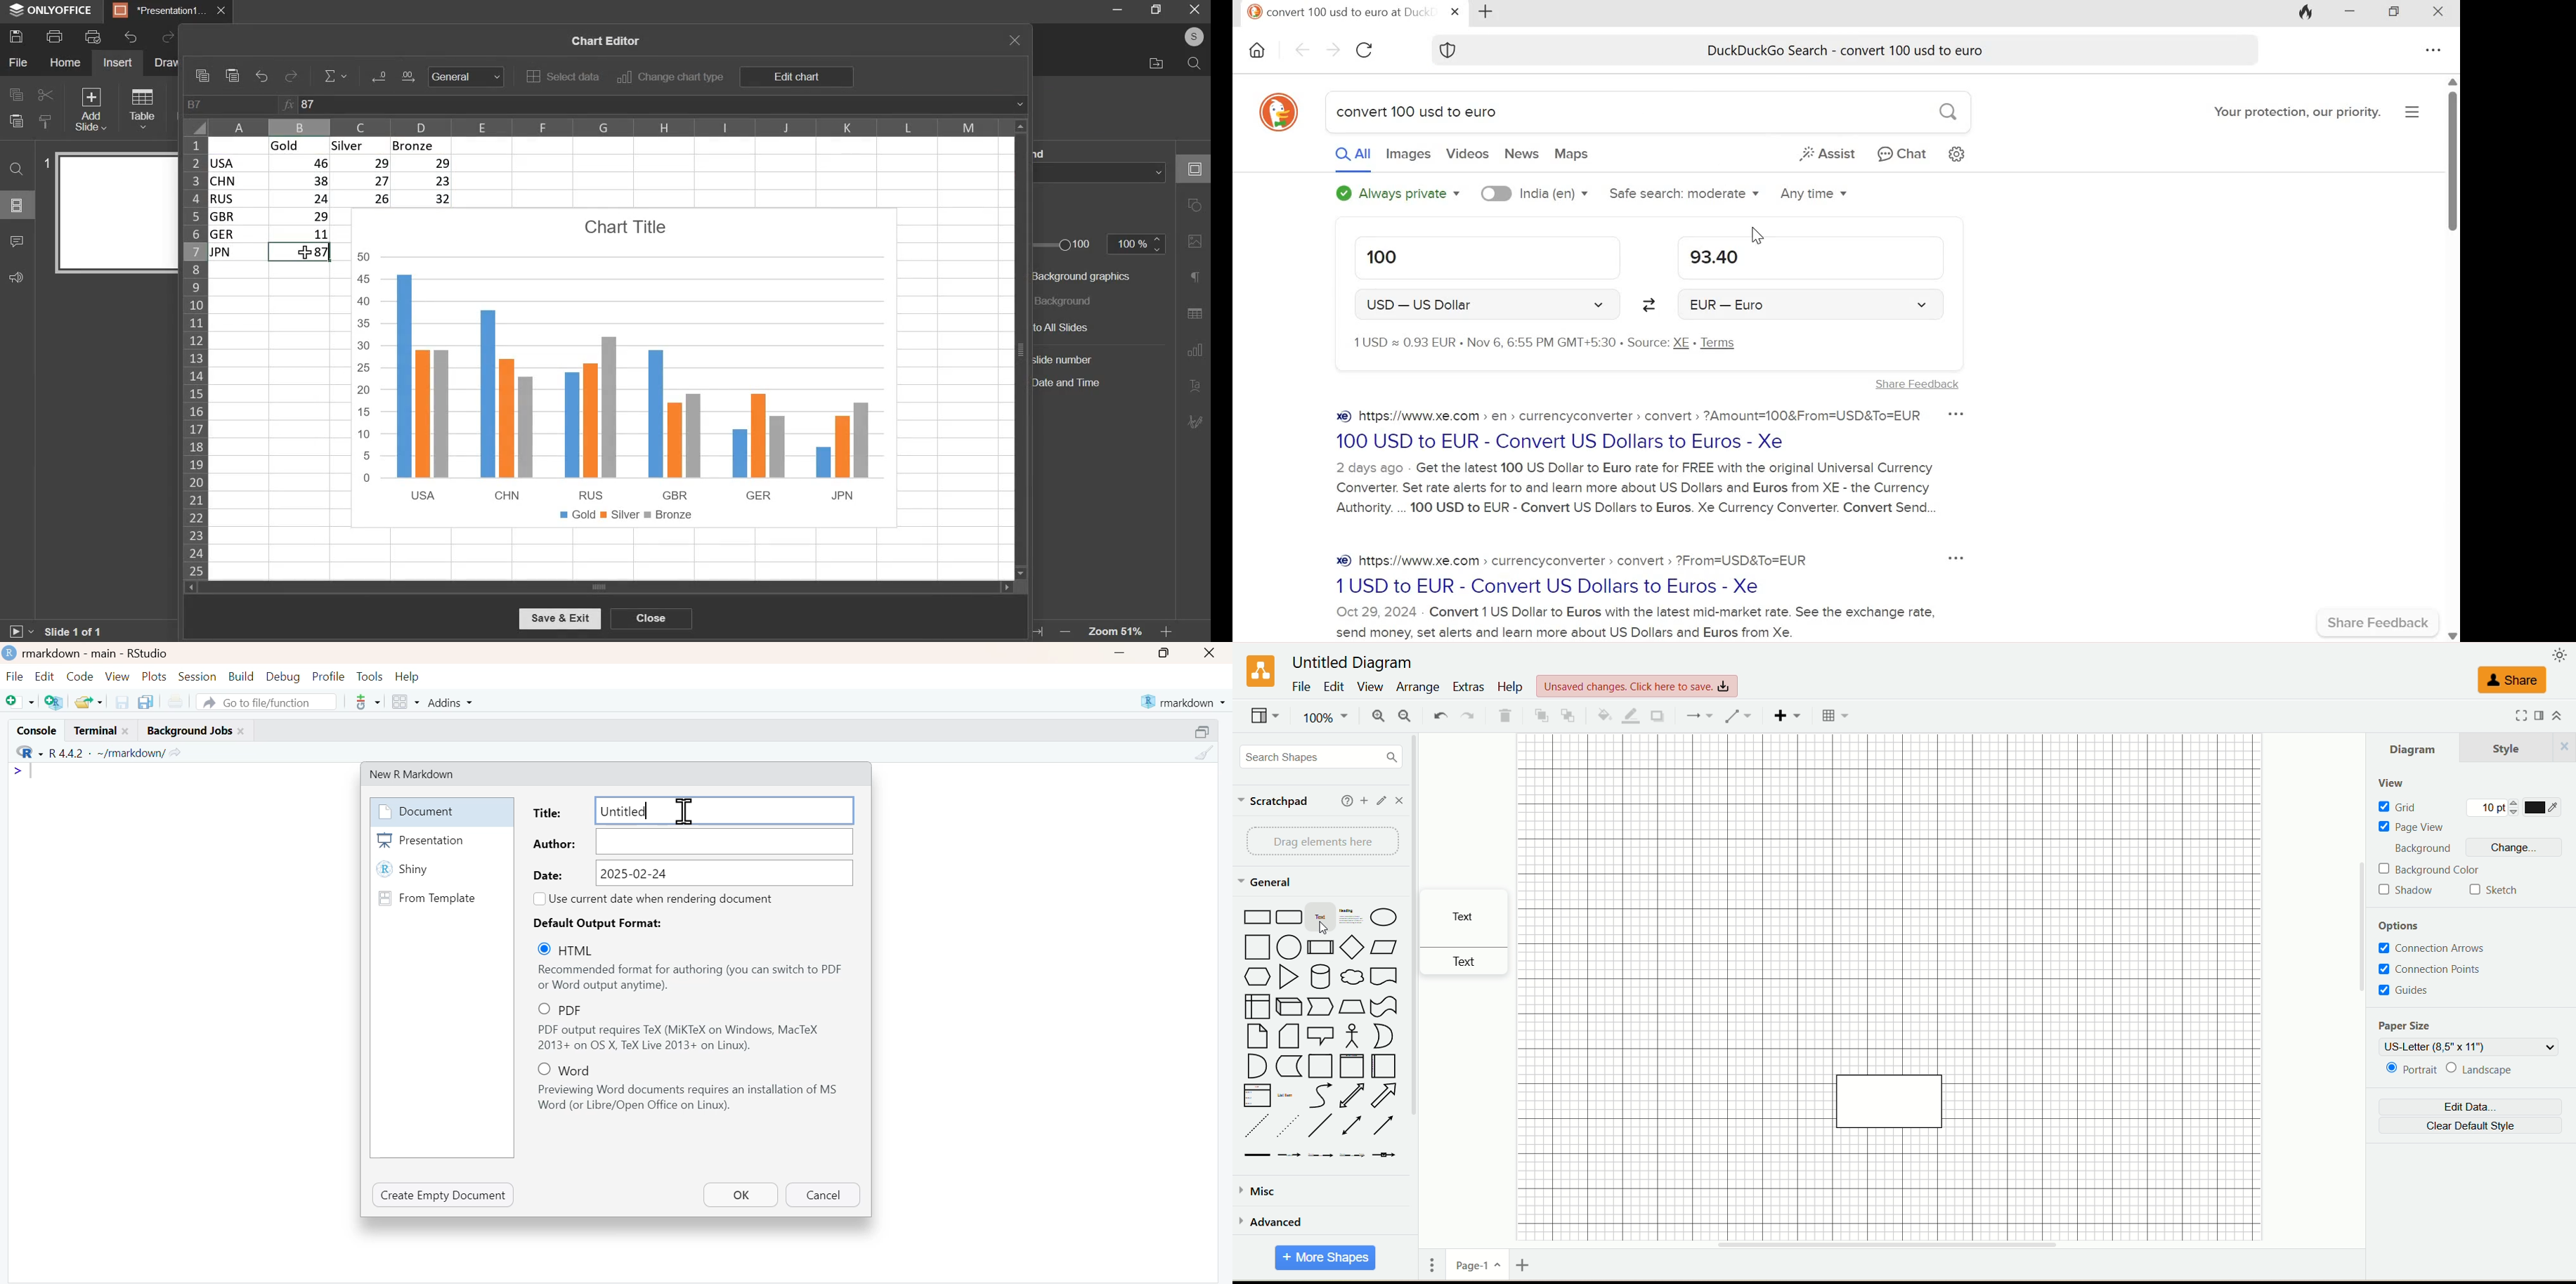  What do you see at coordinates (20, 632) in the screenshot?
I see `start slide show` at bounding box center [20, 632].